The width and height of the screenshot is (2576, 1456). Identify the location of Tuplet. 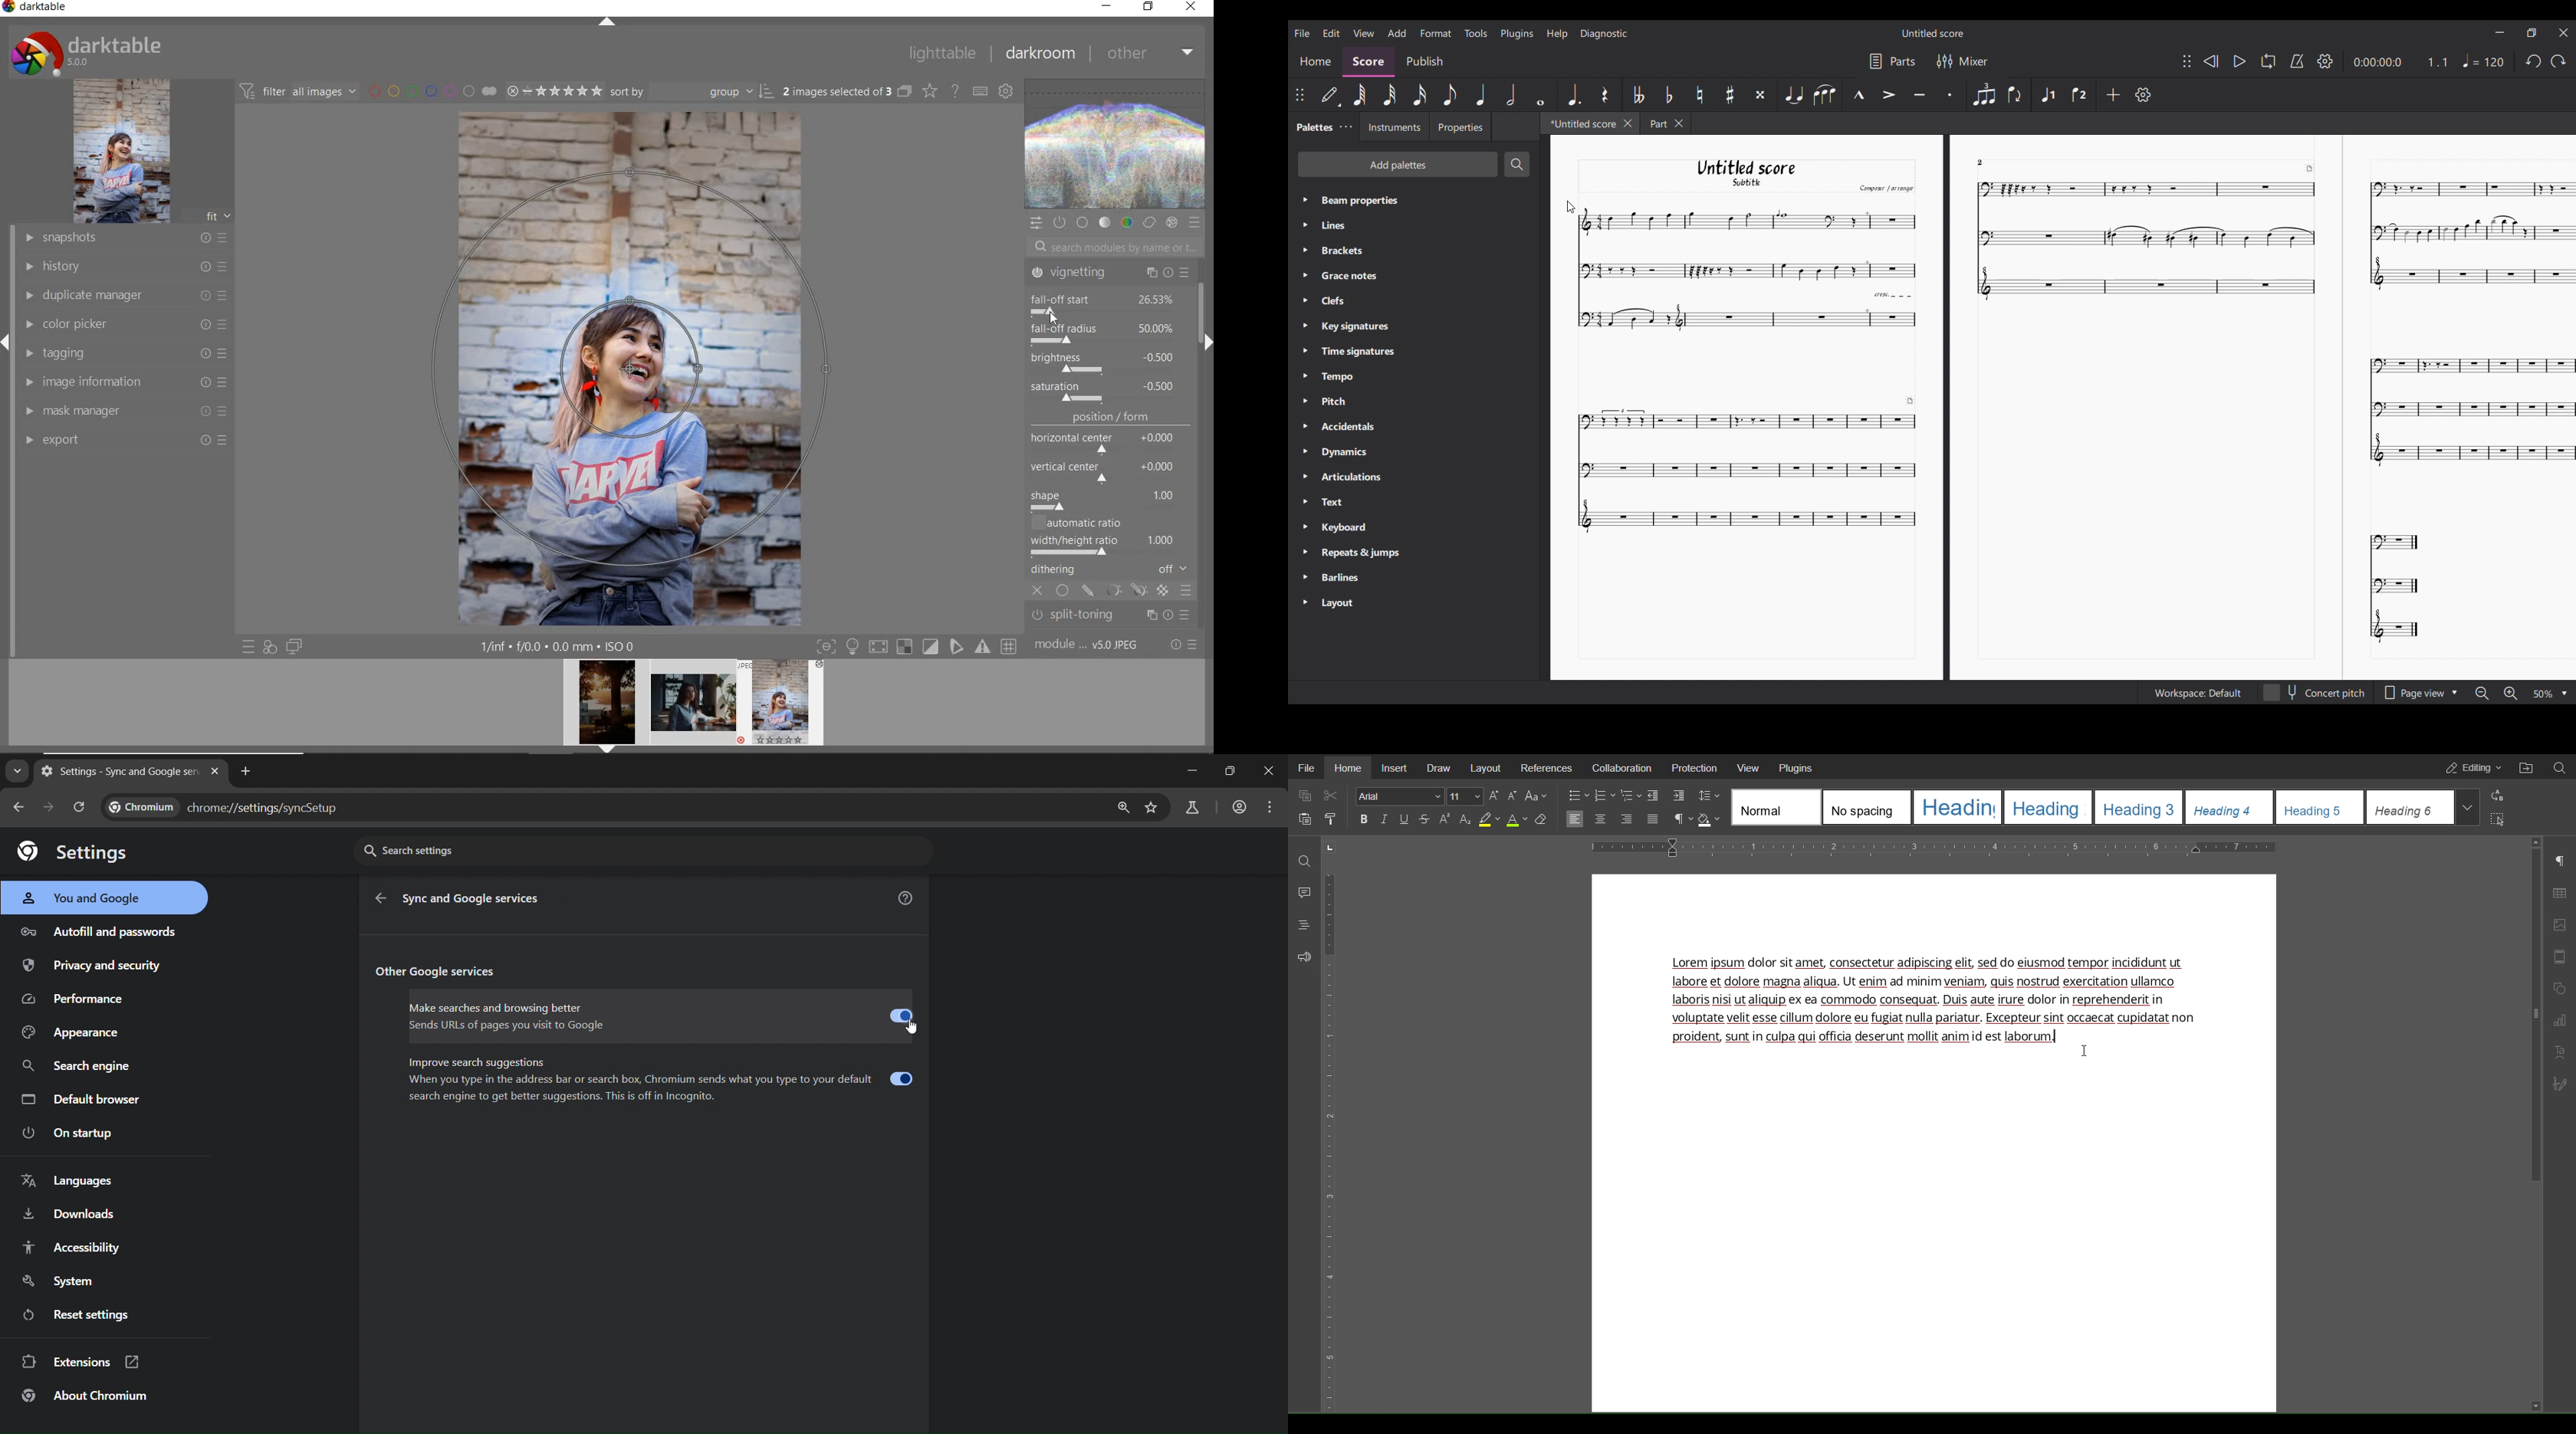
(1983, 94).